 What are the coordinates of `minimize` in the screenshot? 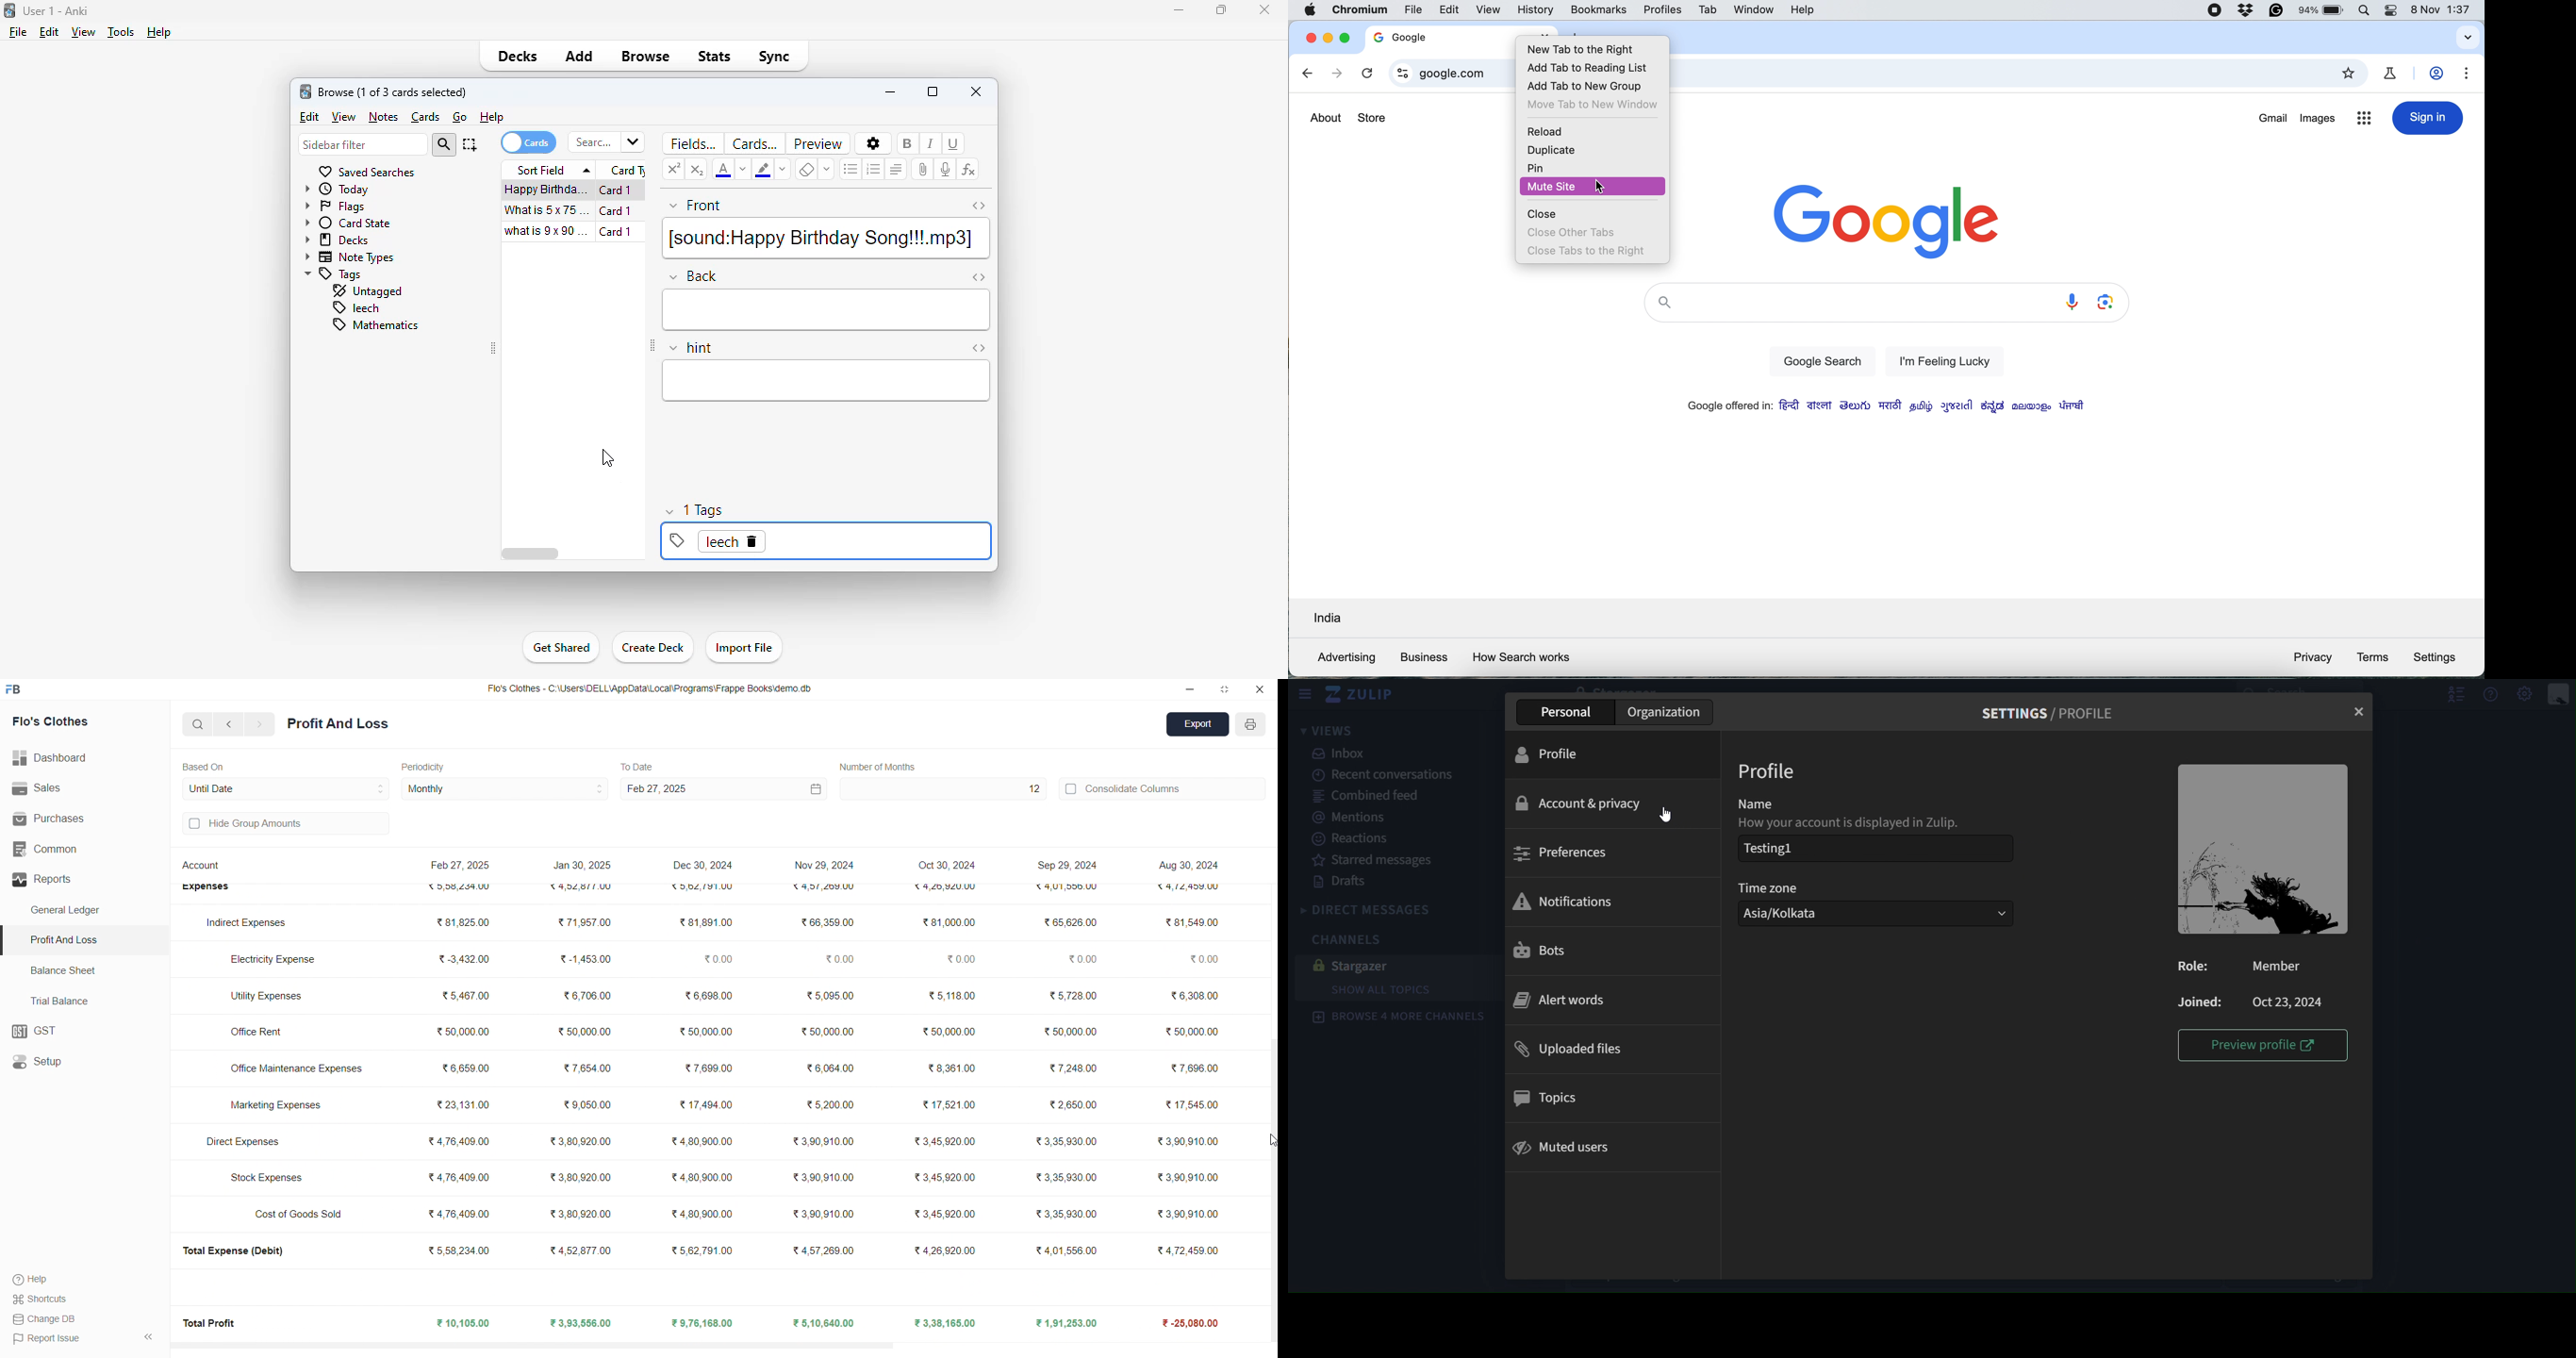 It's located at (1181, 10).